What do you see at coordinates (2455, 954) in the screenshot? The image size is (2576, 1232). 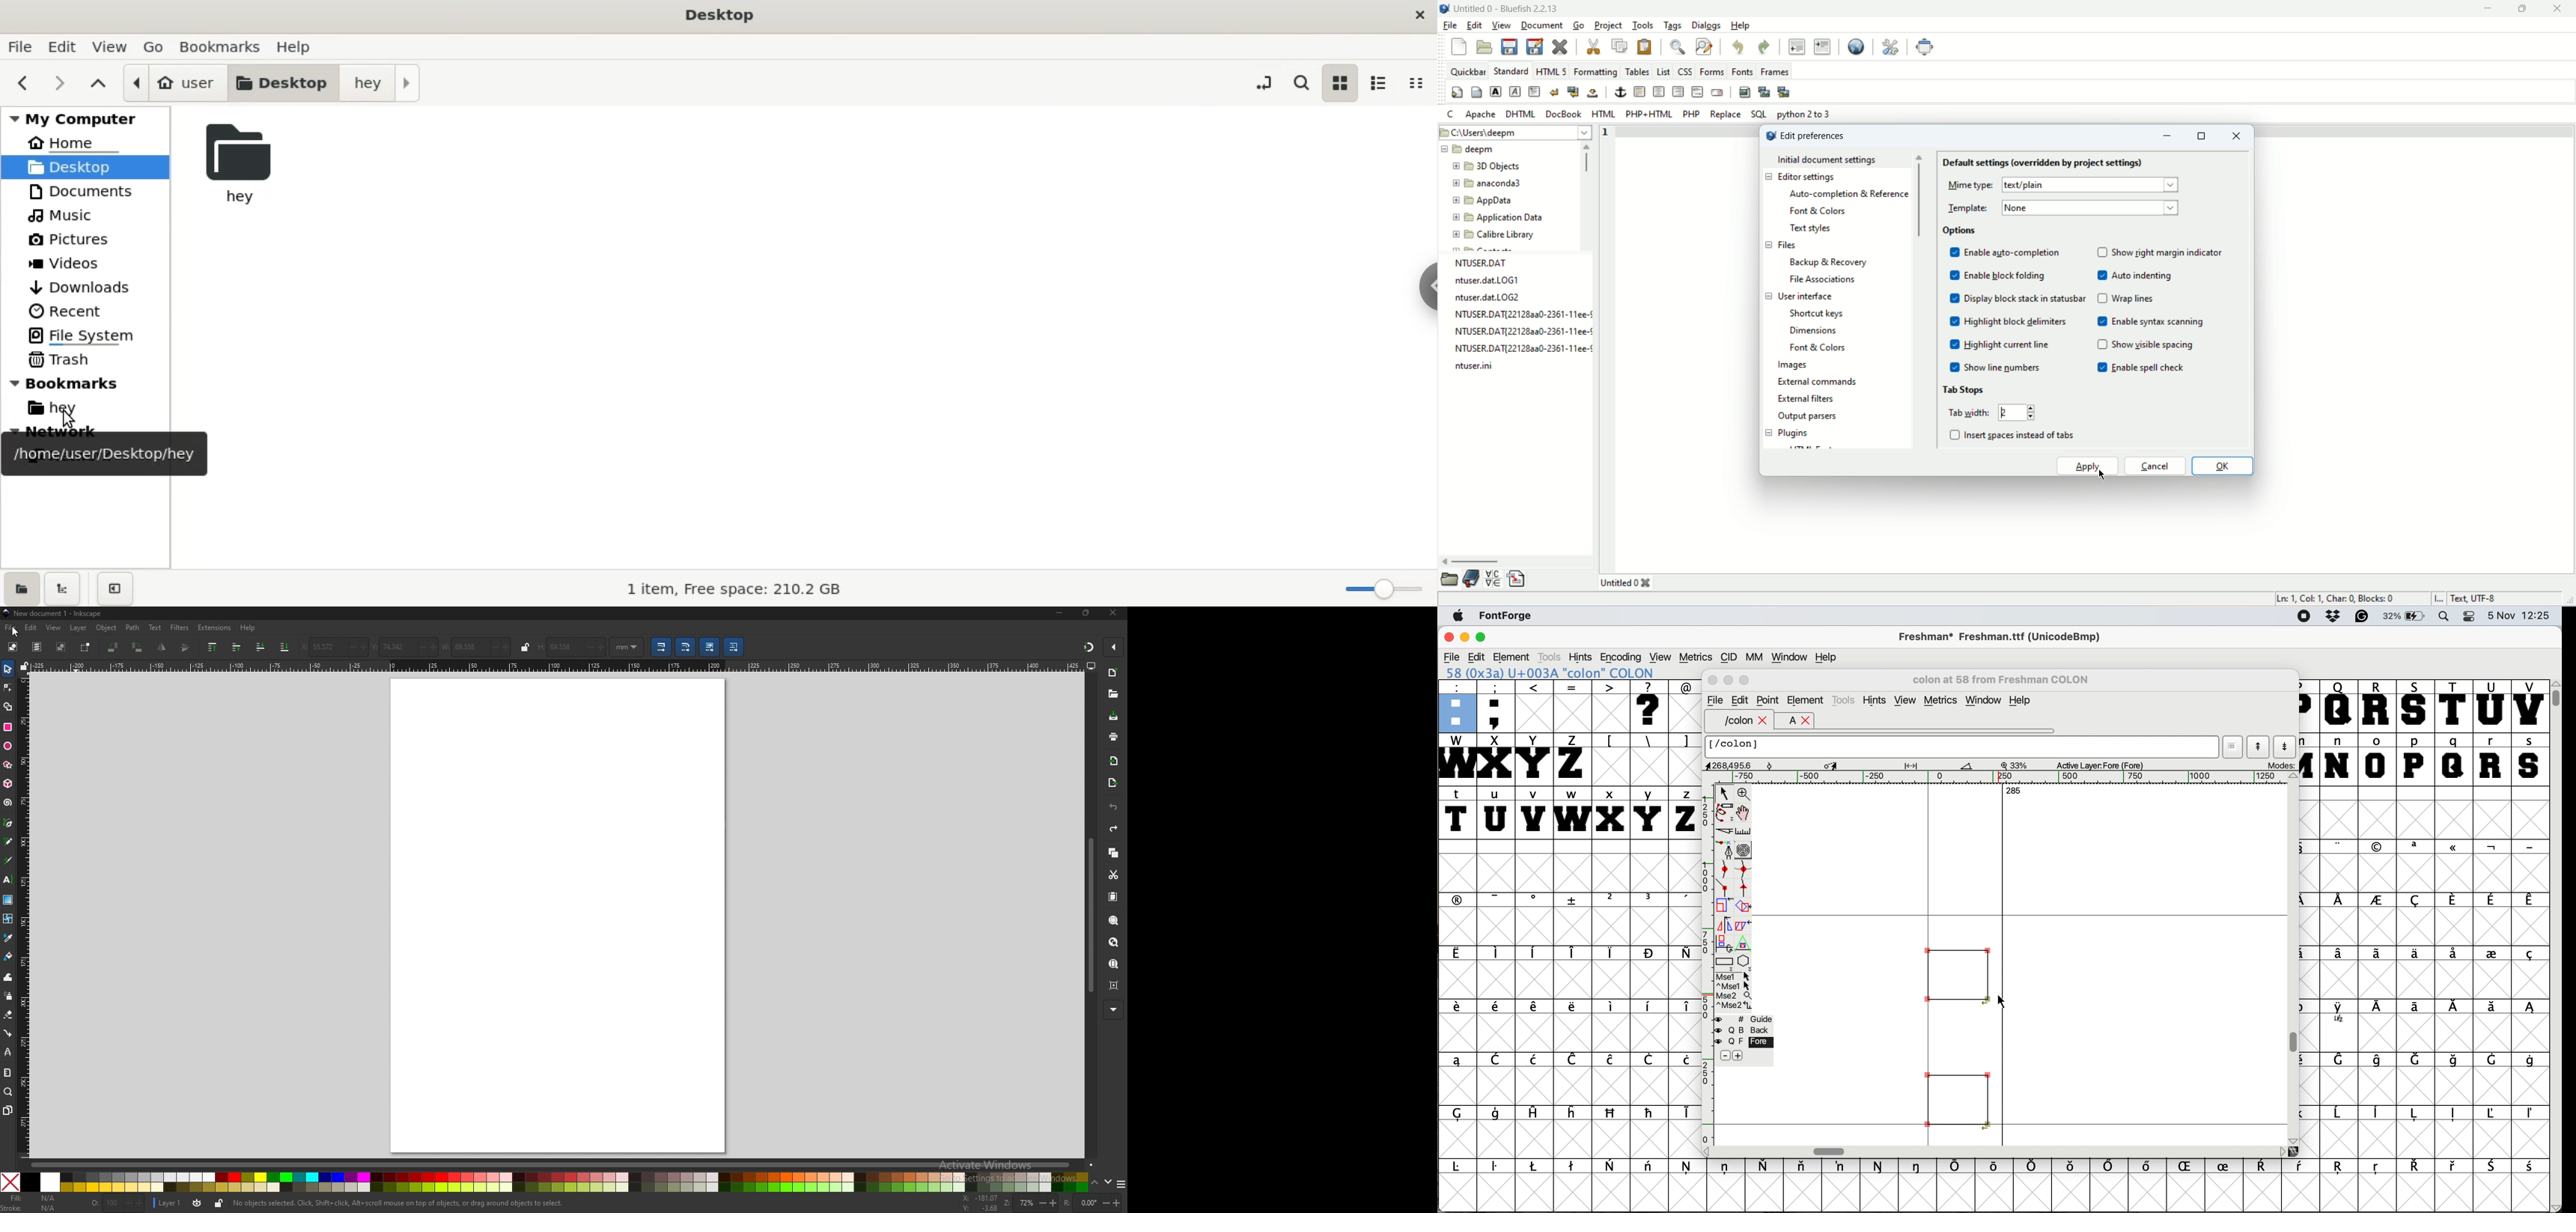 I see `symbol` at bounding box center [2455, 954].